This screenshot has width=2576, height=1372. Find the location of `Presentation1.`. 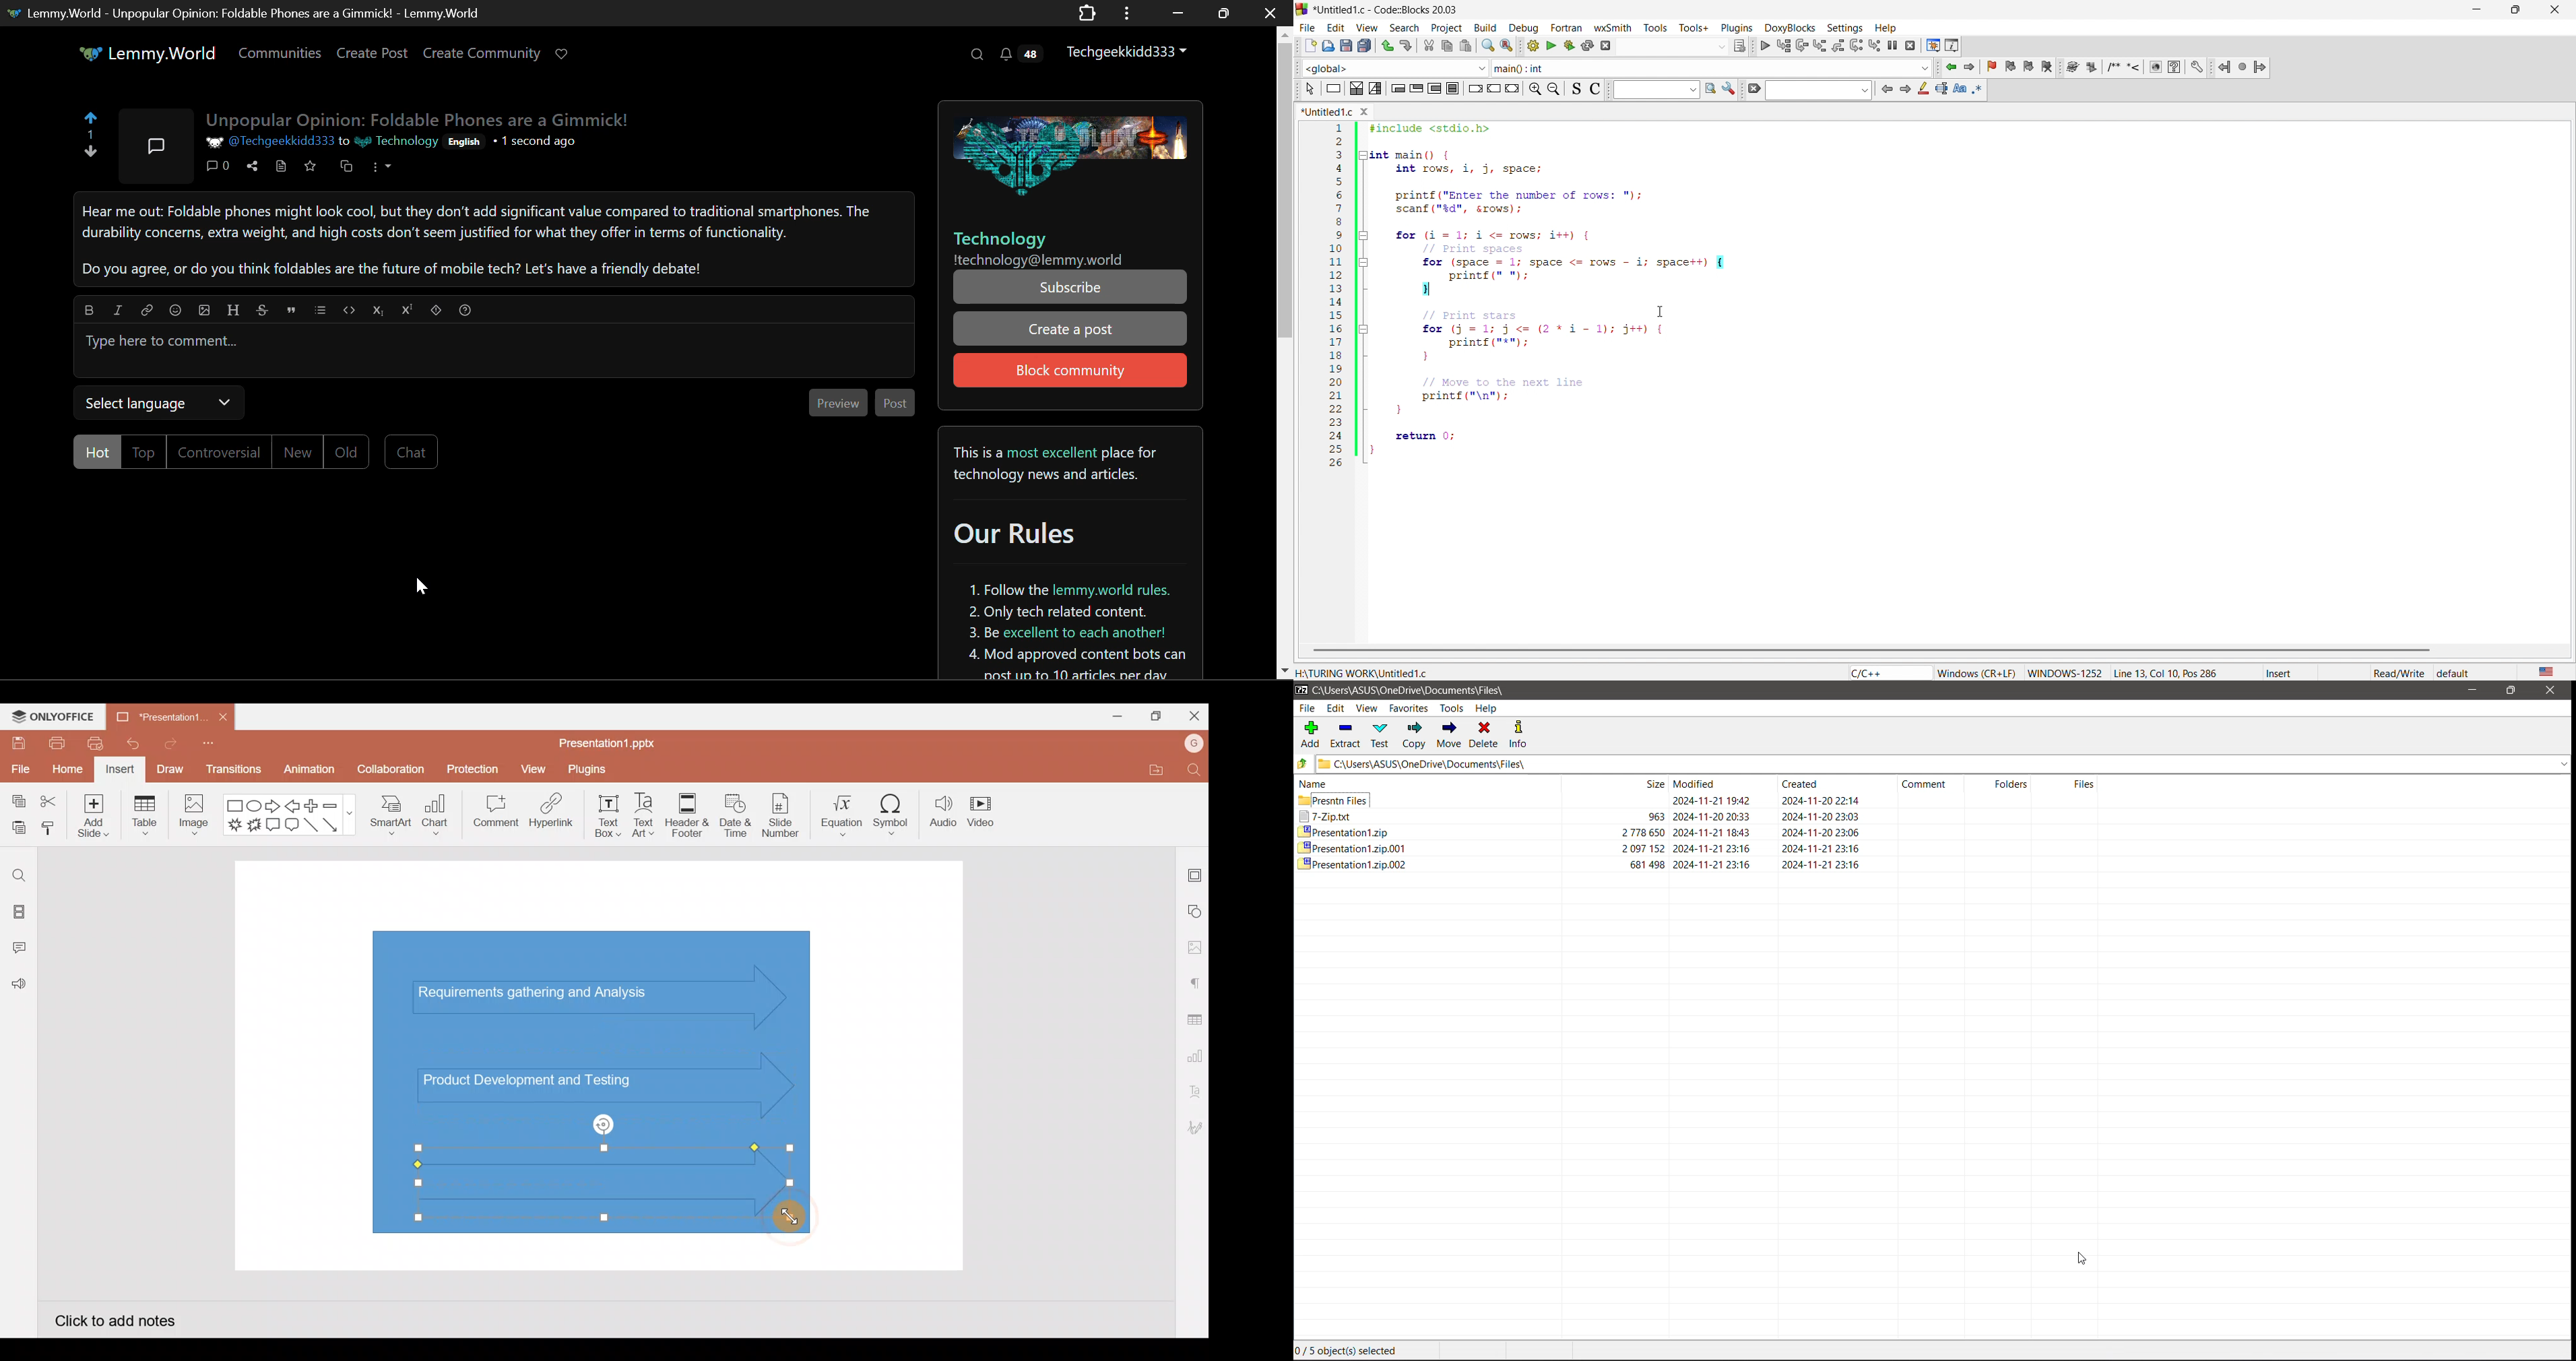

Presentation1. is located at coordinates (157, 717).